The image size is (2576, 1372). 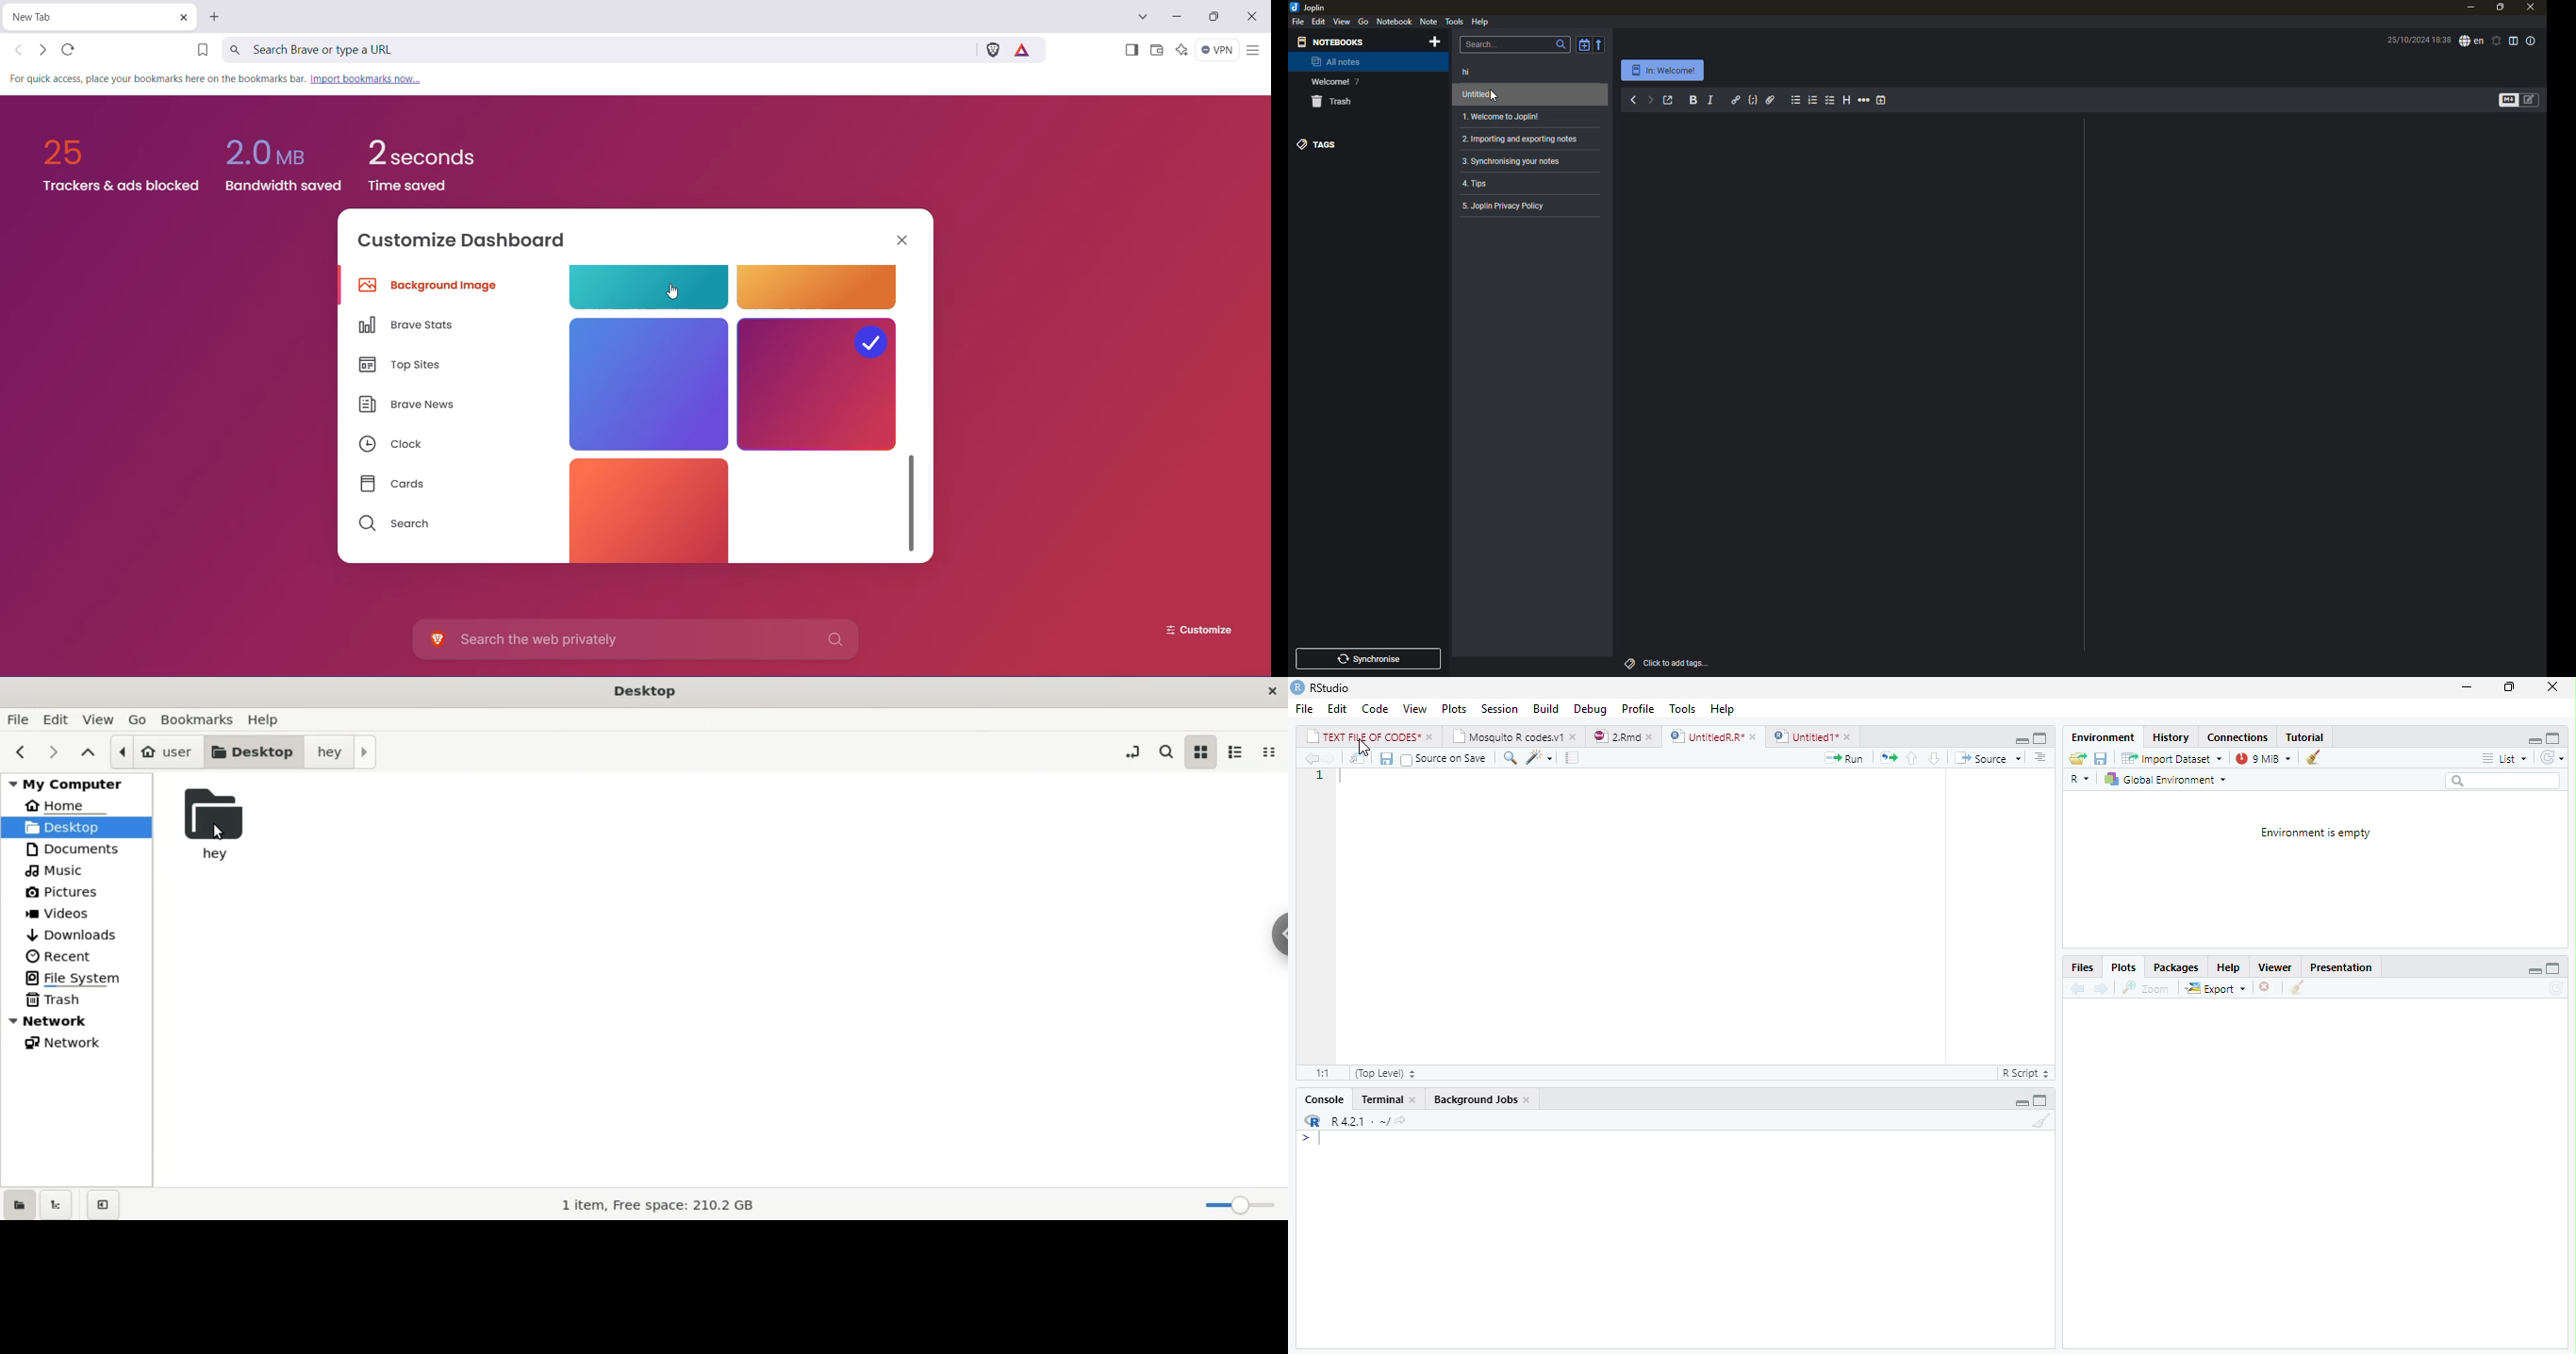 What do you see at coordinates (142, 720) in the screenshot?
I see `go` at bounding box center [142, 720].